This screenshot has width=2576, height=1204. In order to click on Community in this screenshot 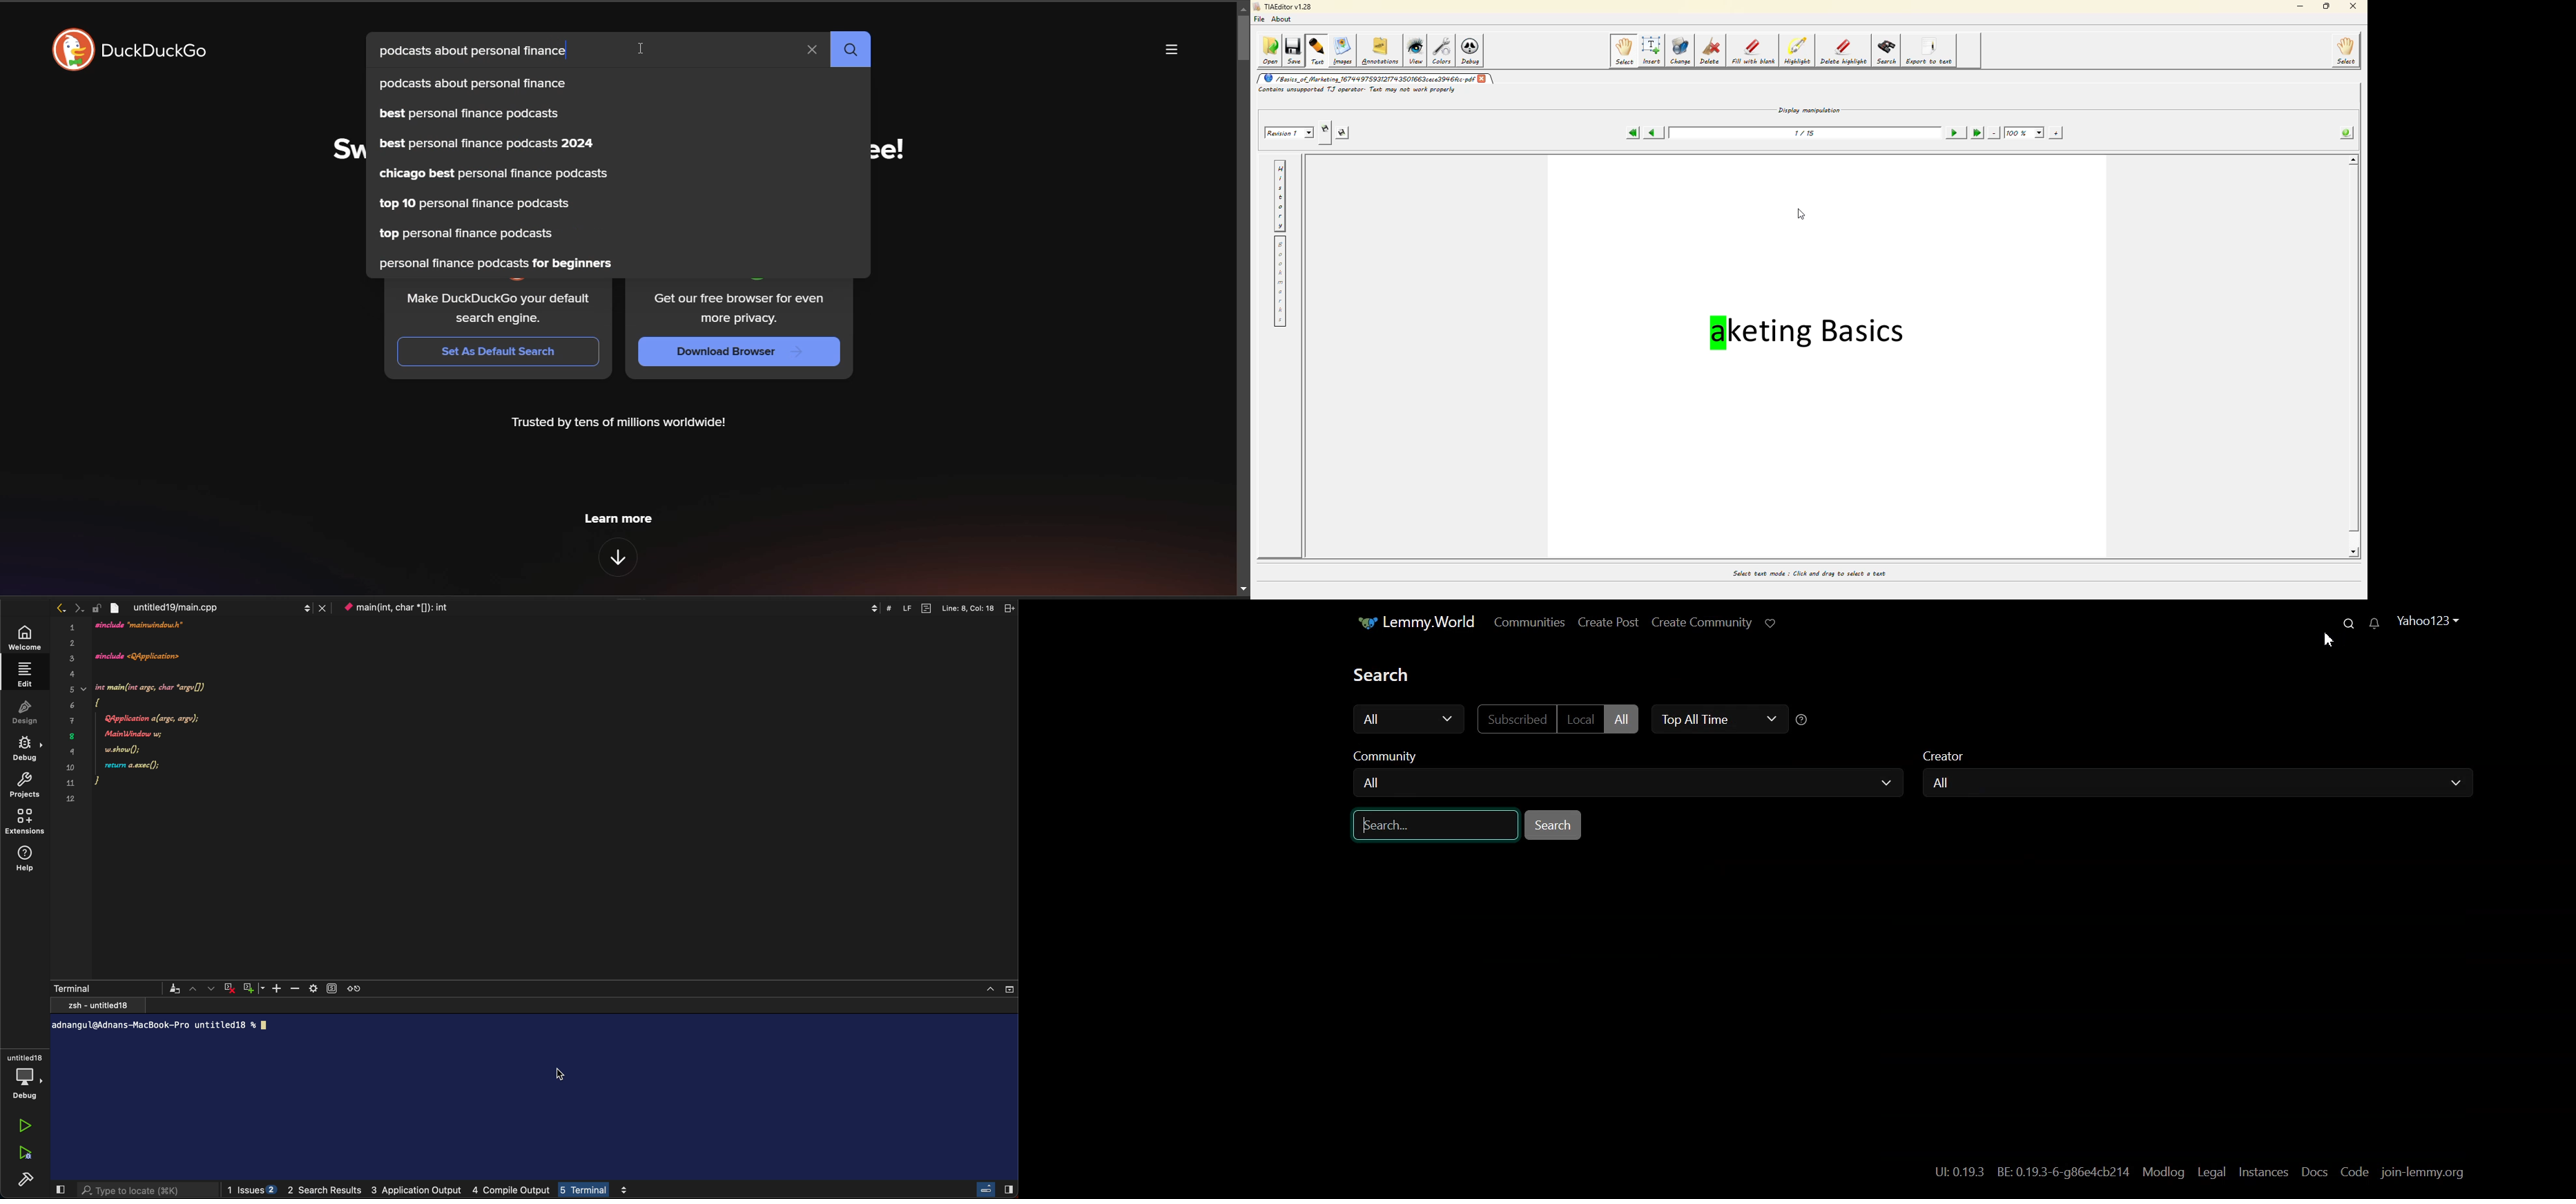, I will do `click(1387, 753)`.